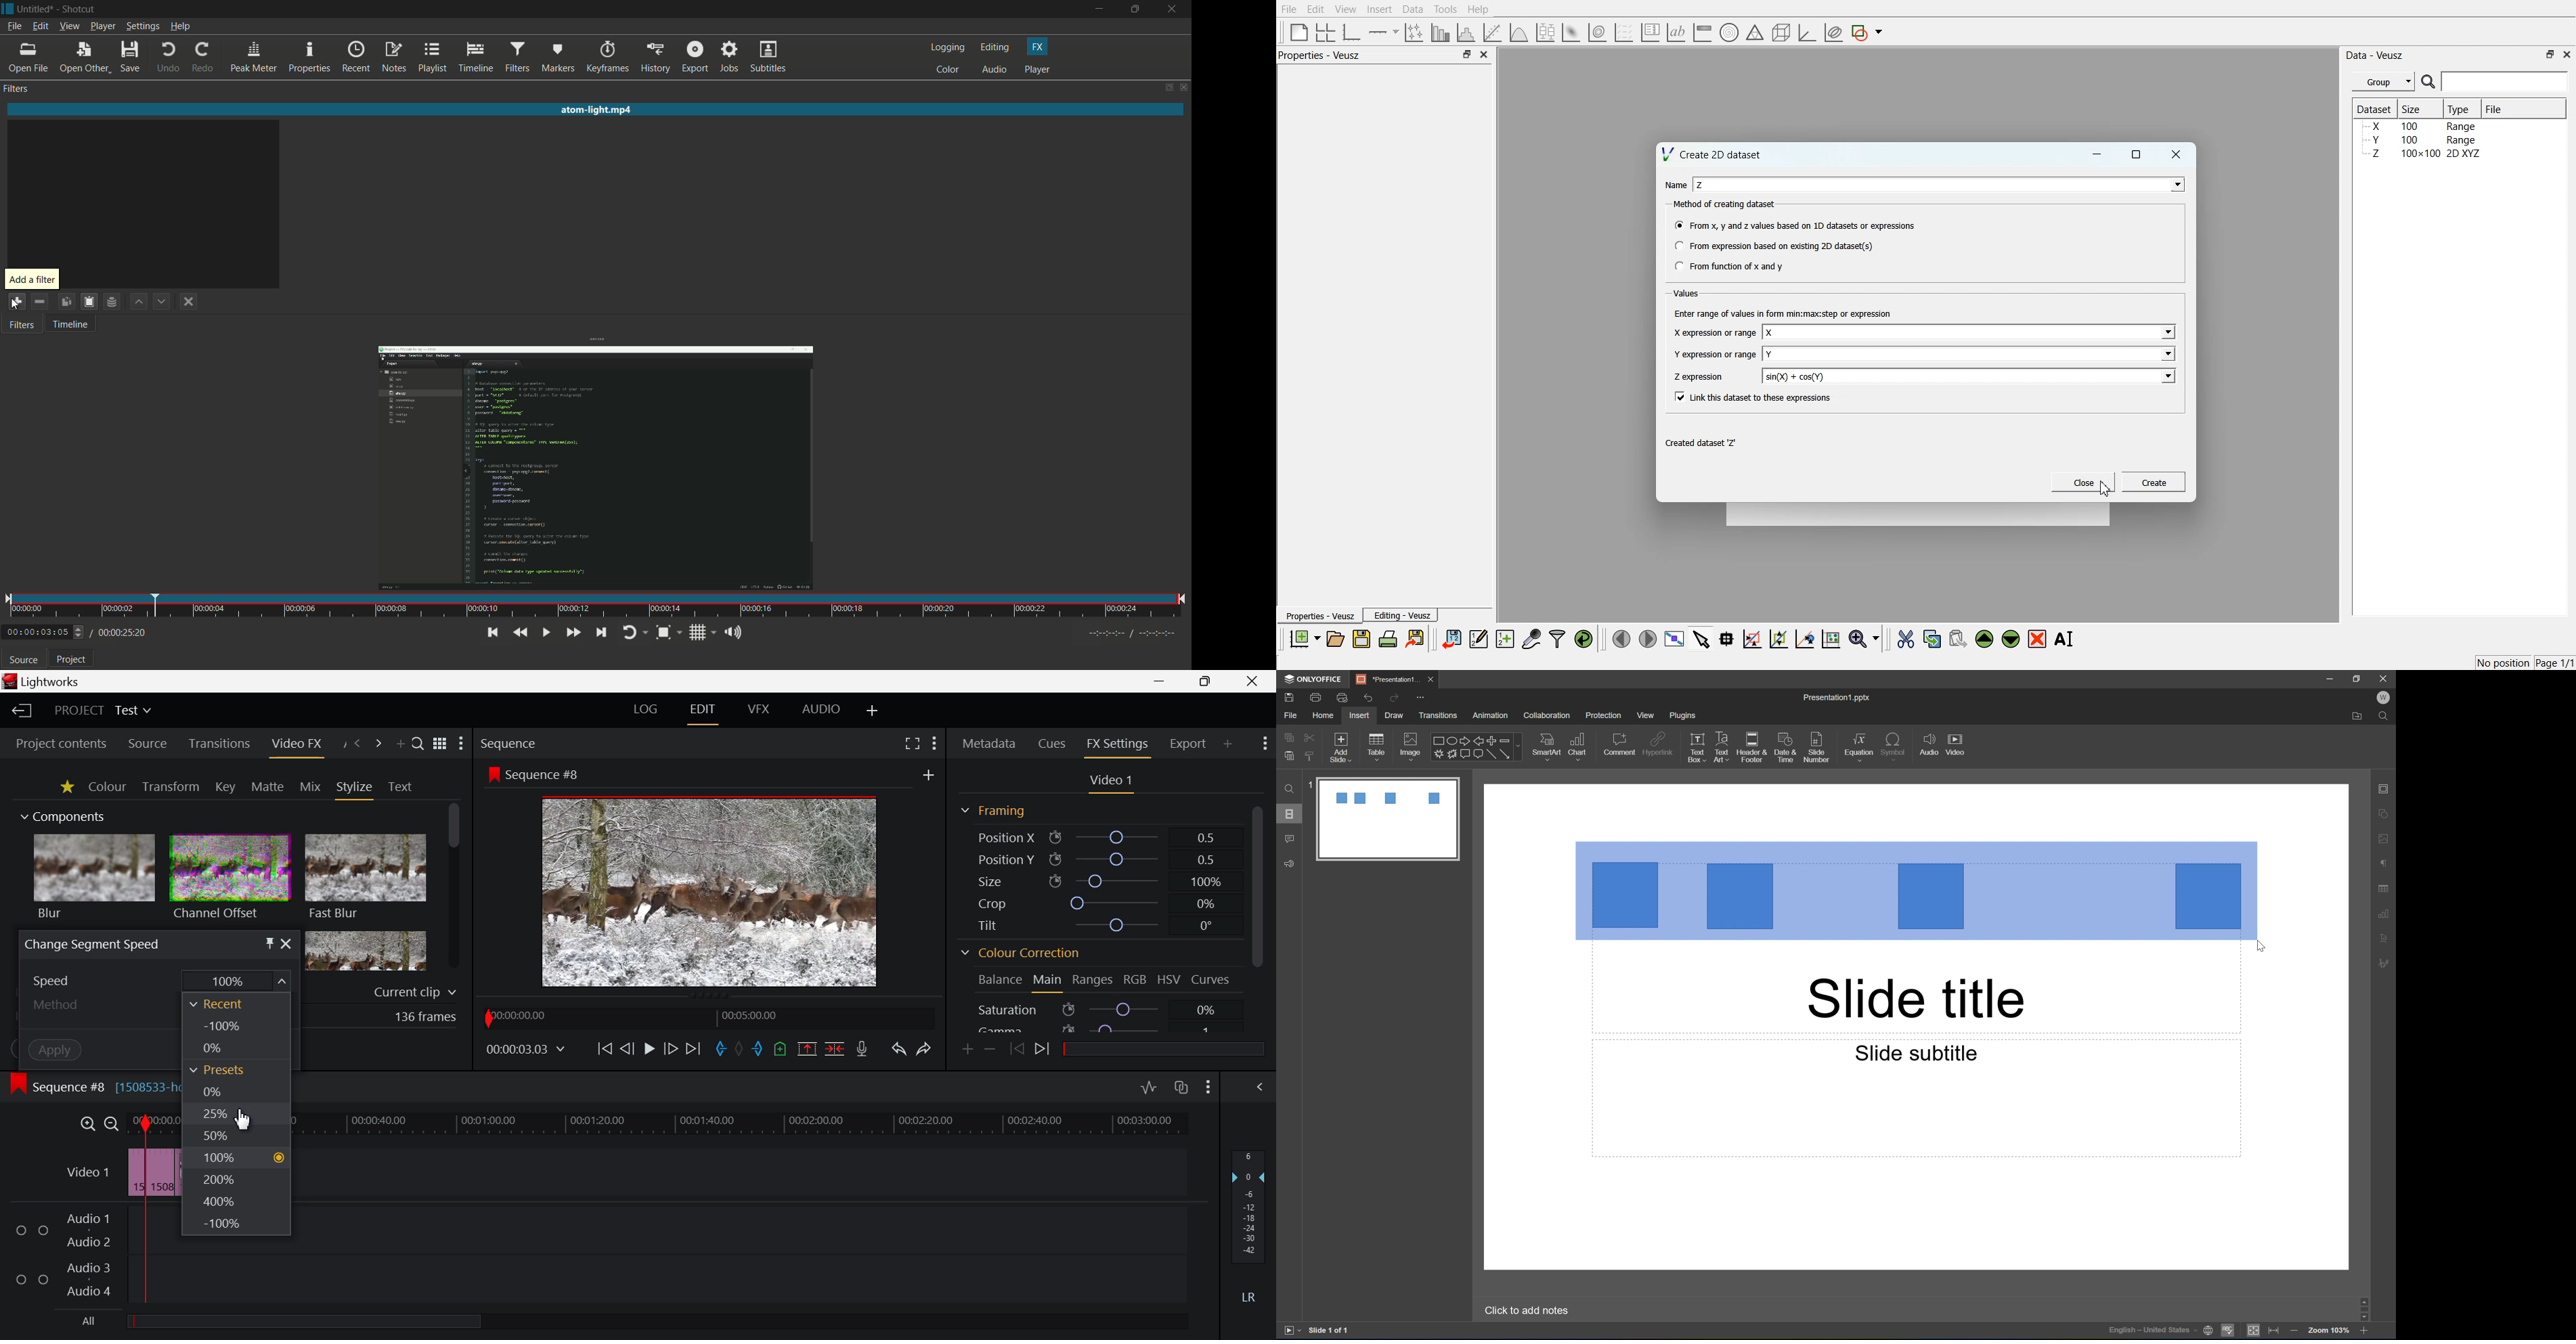 The width and height of the screenshot is (2576, 1344). What do you see at coordinates (96, 878) in the screenshot?
I see `Blur` at bounding box center [96, 878].